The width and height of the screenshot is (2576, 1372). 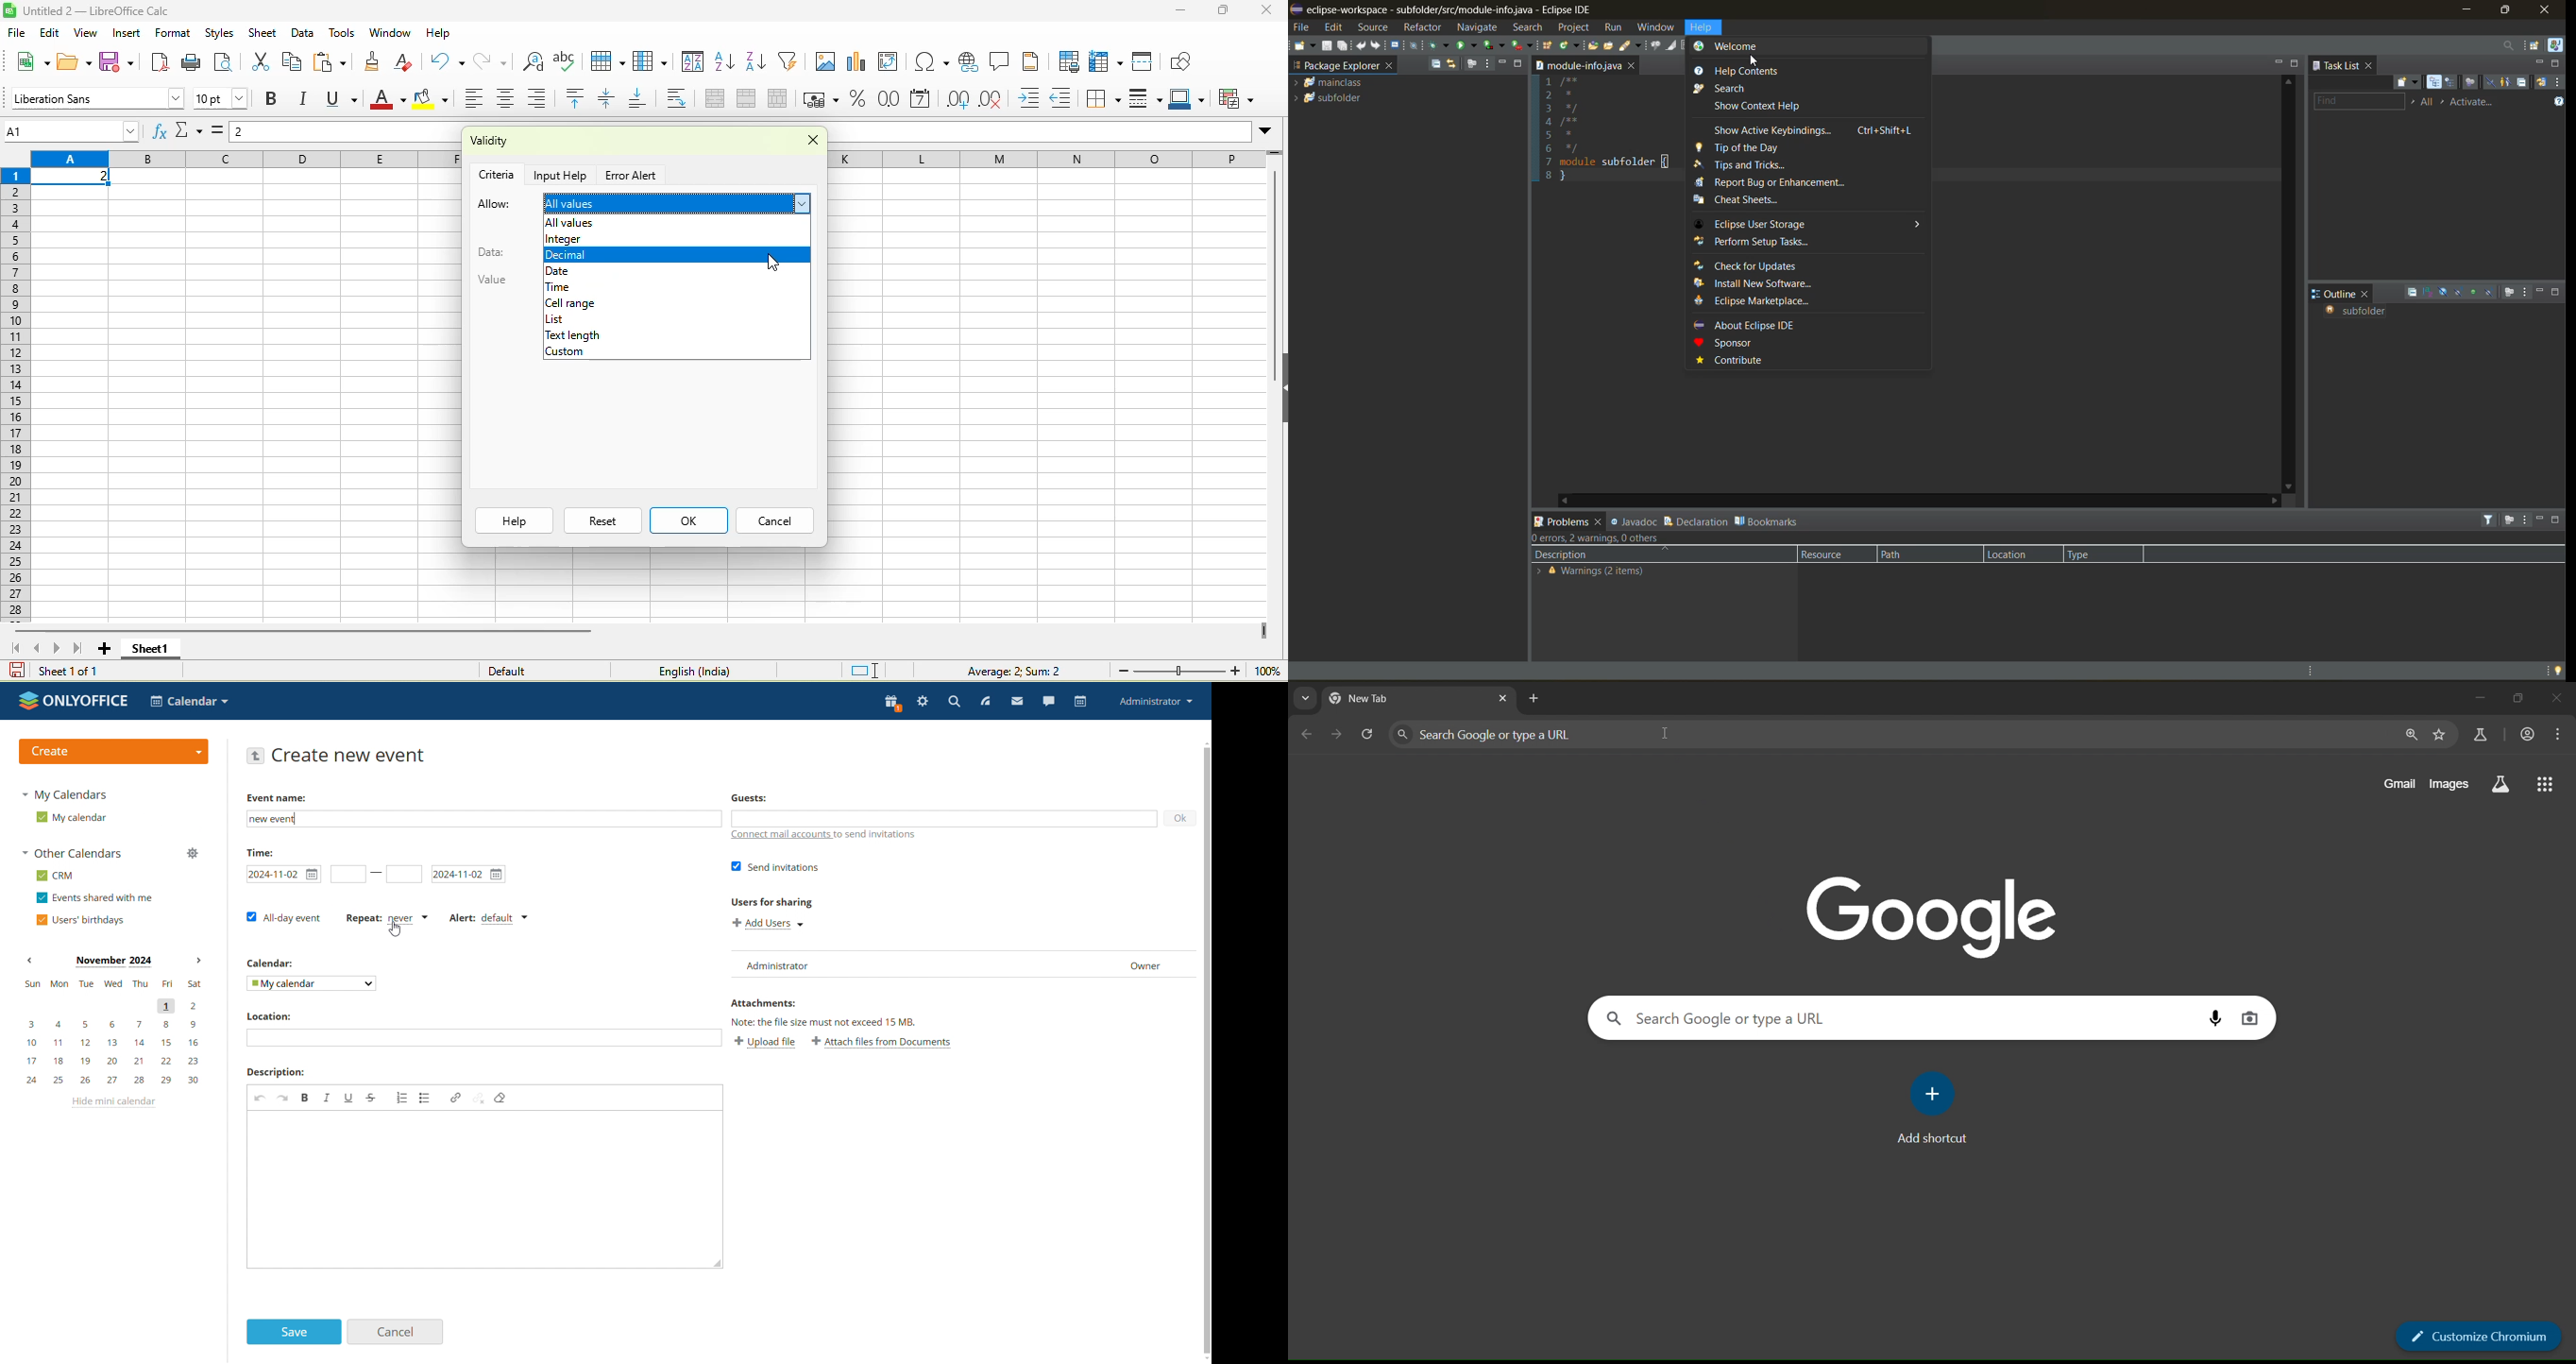 What do you see at coordinates (191, 132) in the screenshot?
I see `select function` at bounding box center [191, 132].